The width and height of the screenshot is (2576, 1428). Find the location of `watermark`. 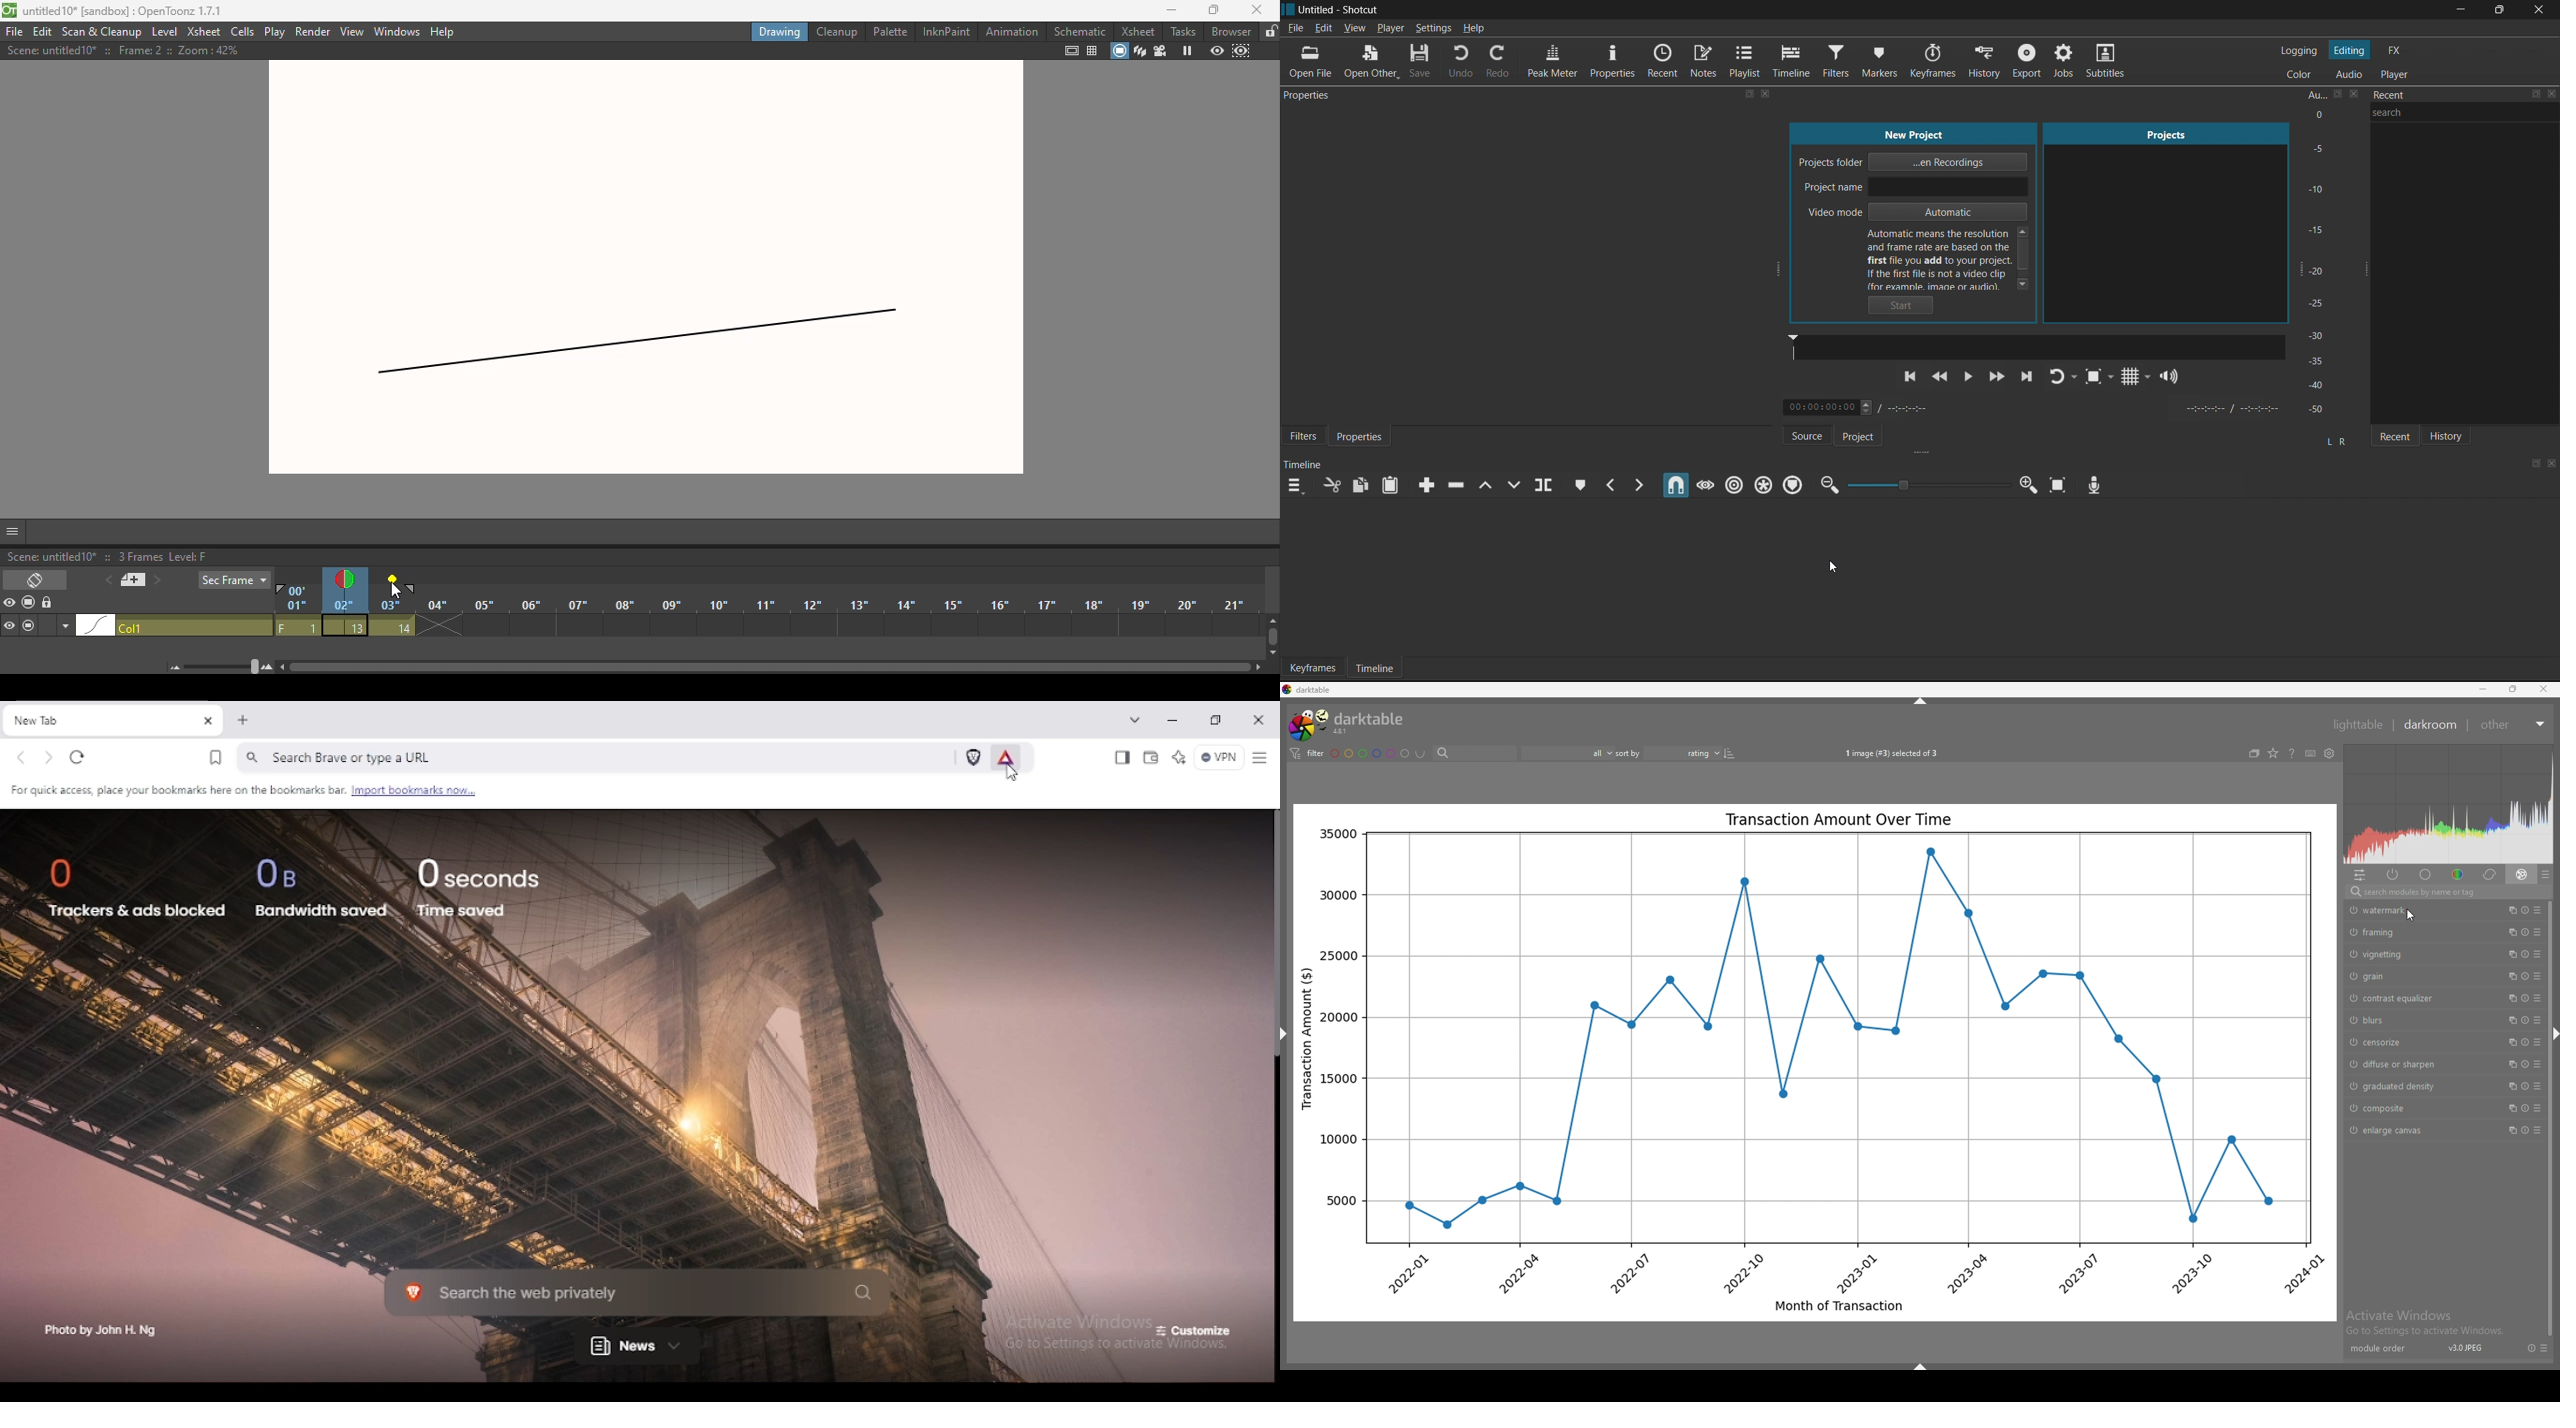

watermark is located at coordinates (2422, 910).